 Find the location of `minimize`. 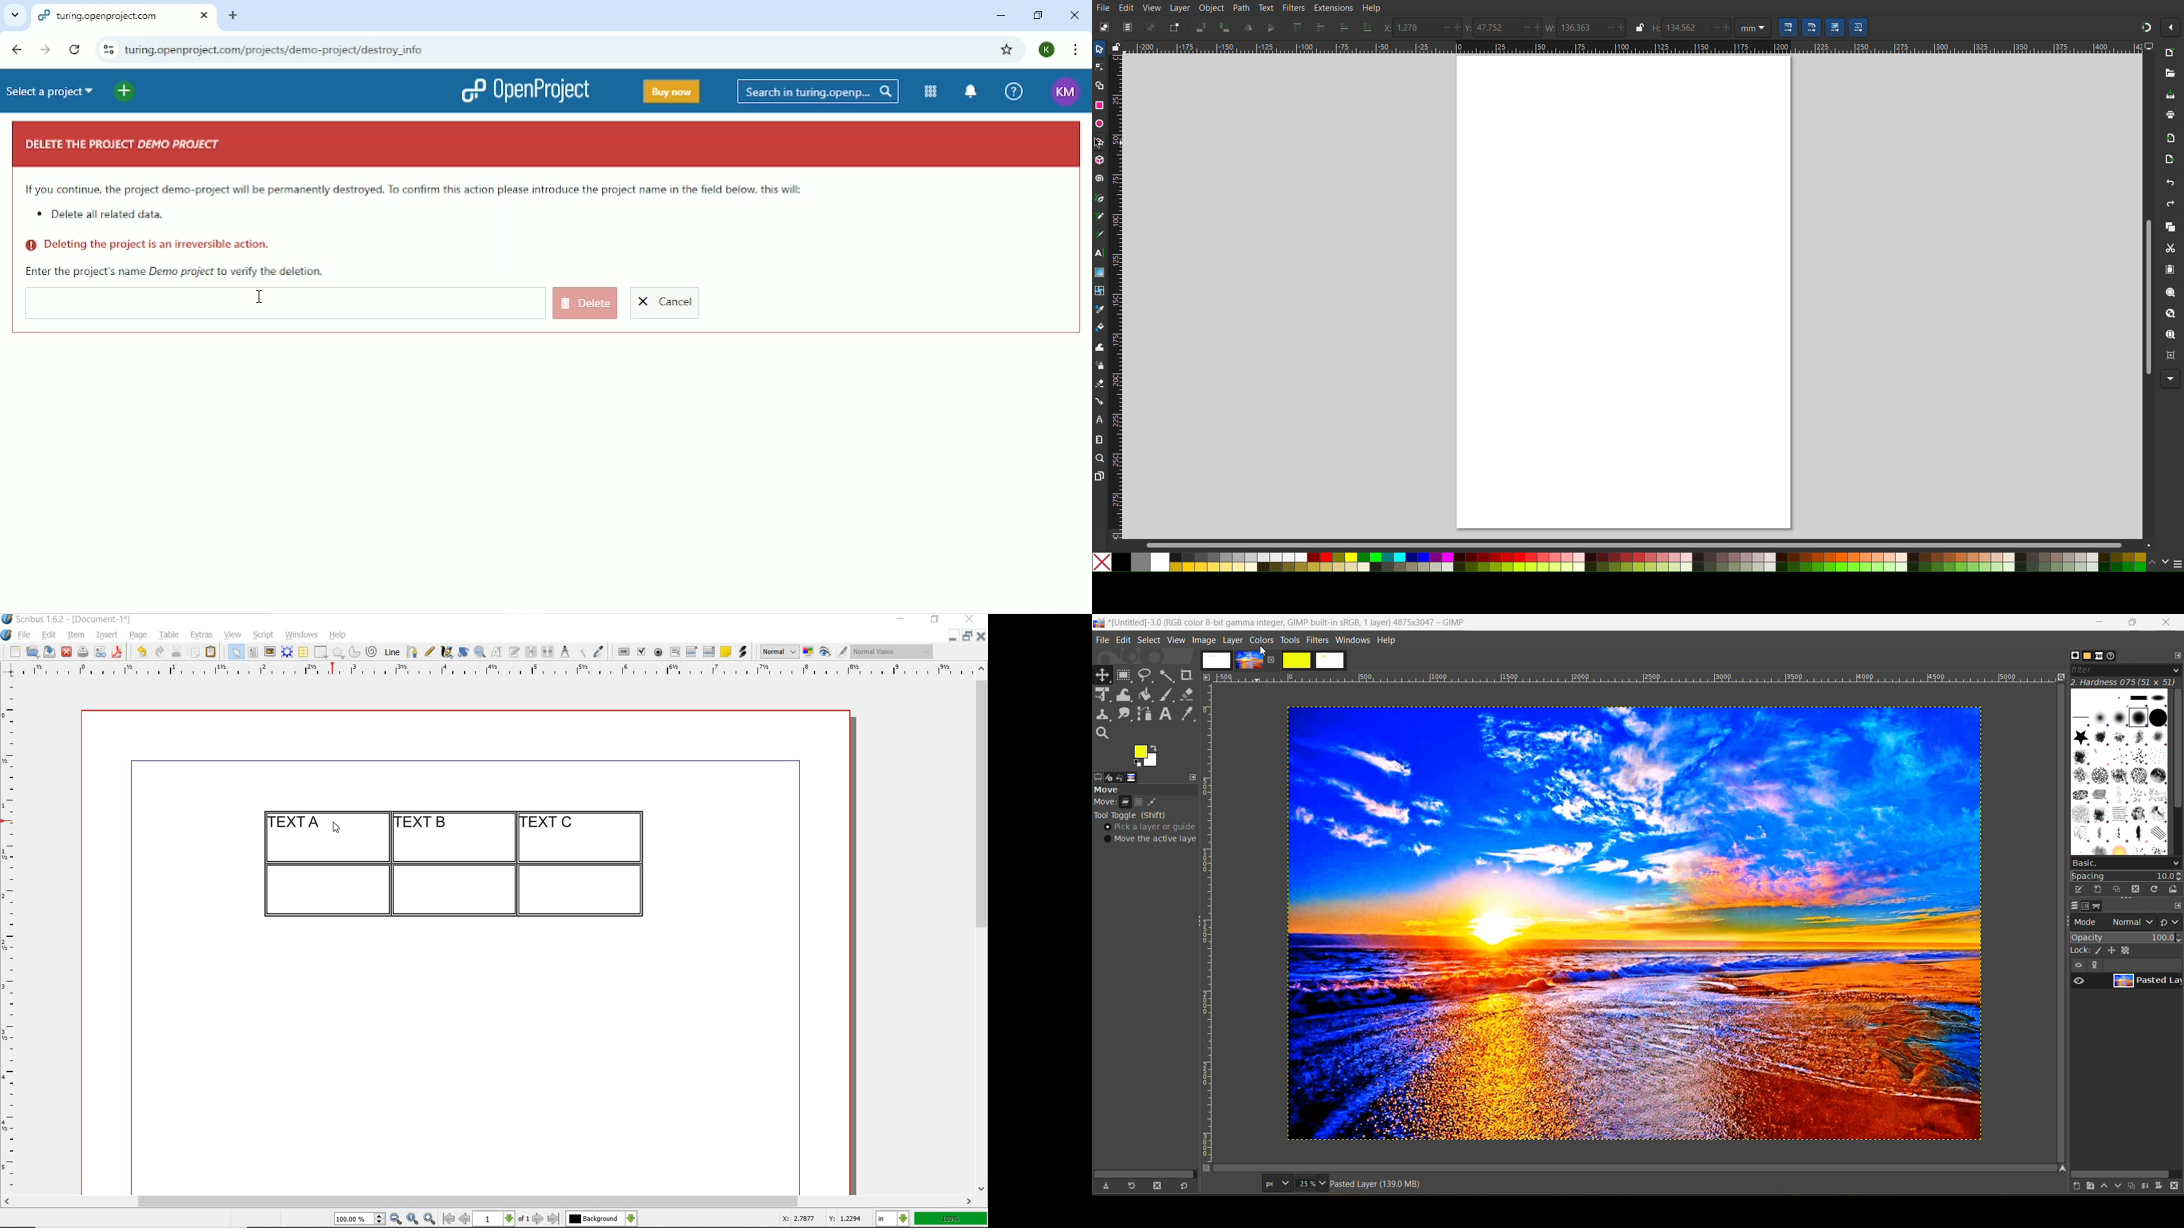

minimize is located at coordinates (953, 635).